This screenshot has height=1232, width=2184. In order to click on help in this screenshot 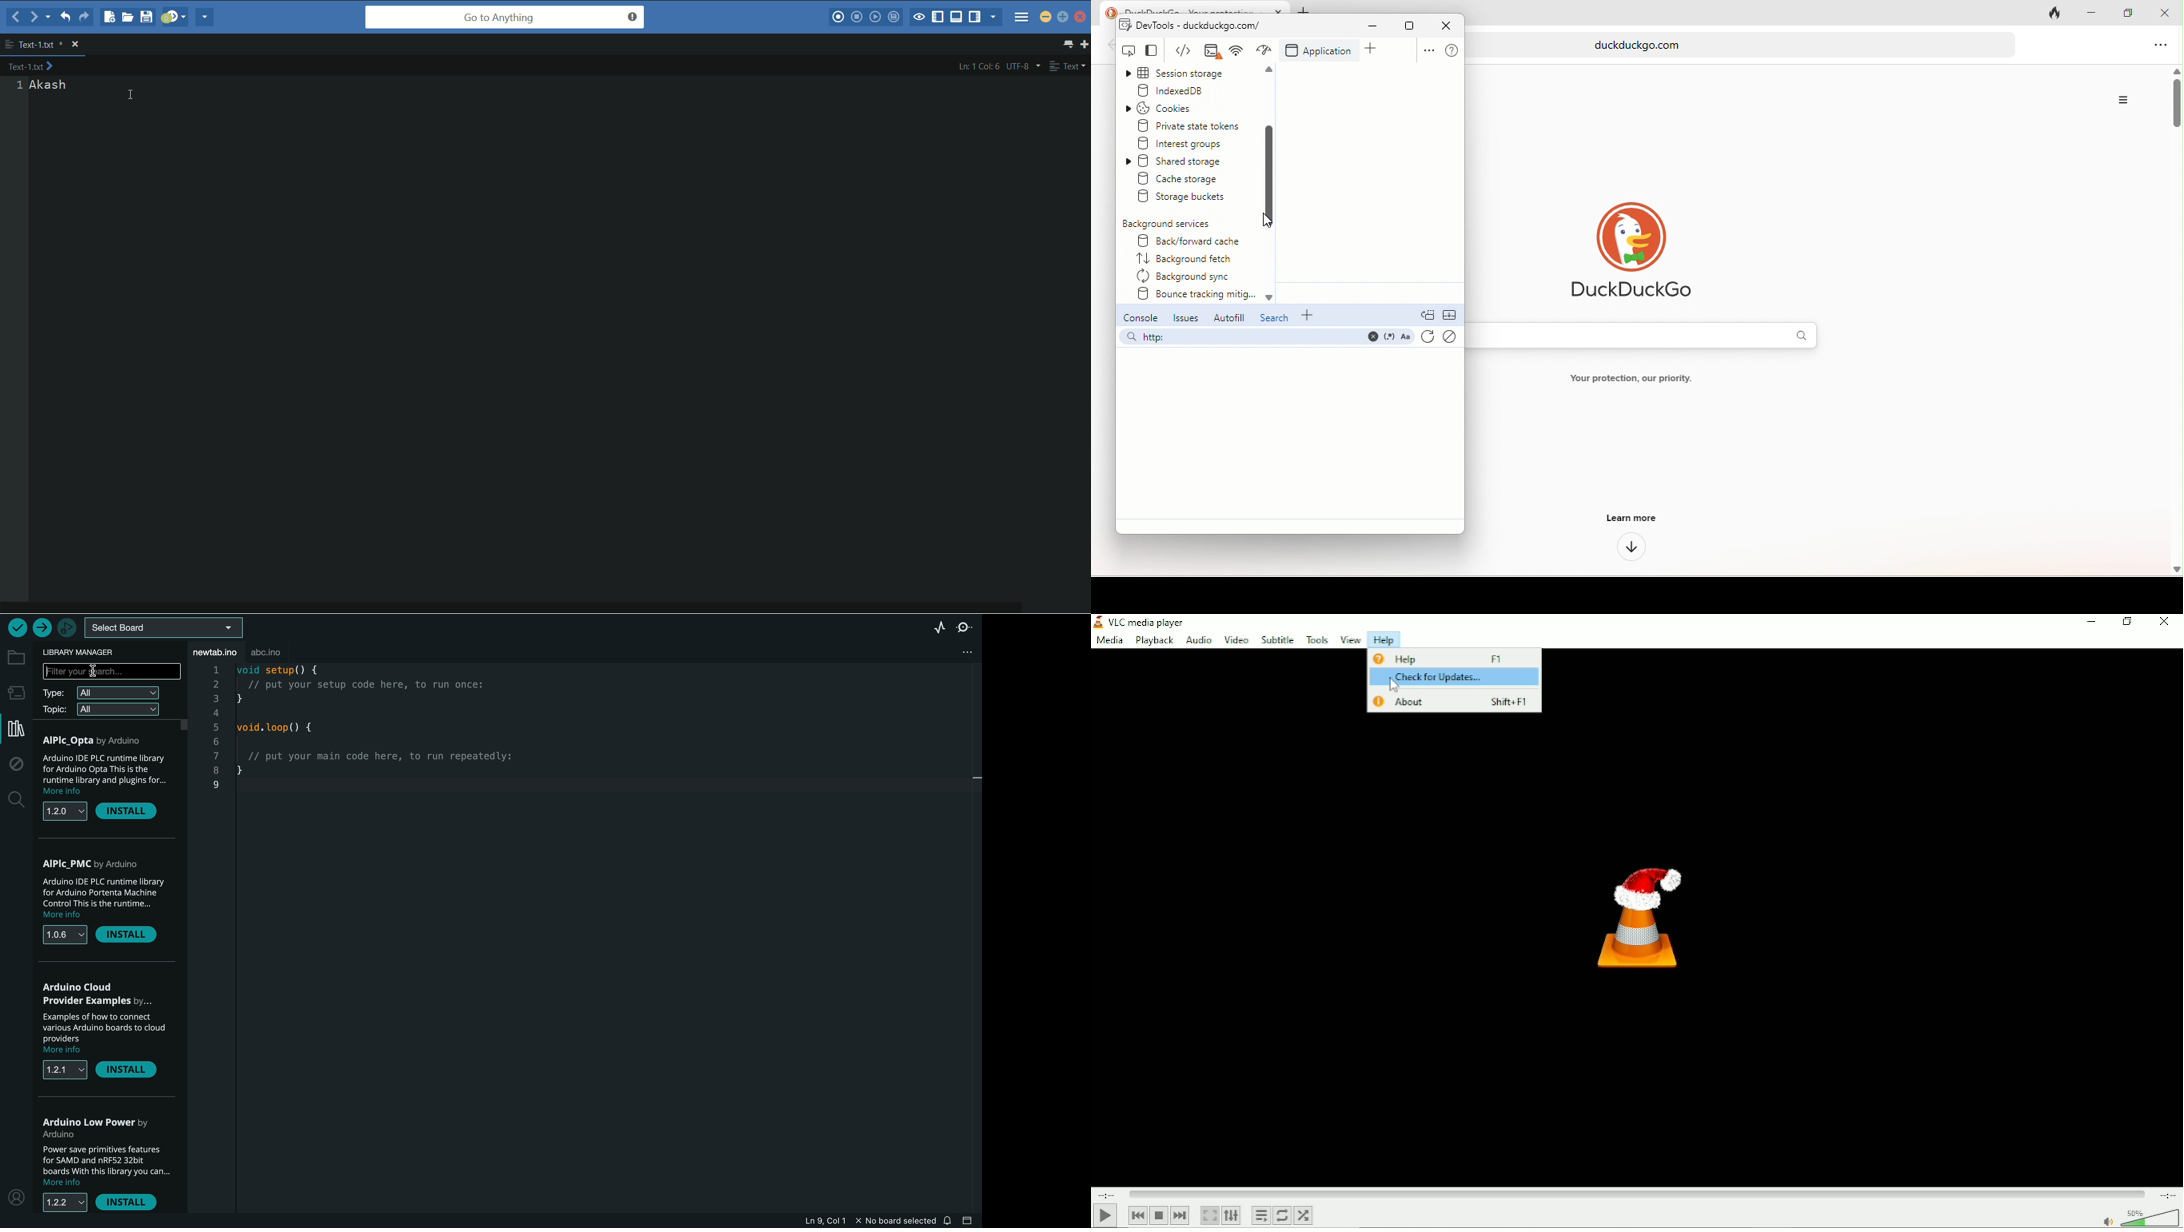, I will do `click(1452, 51)`.